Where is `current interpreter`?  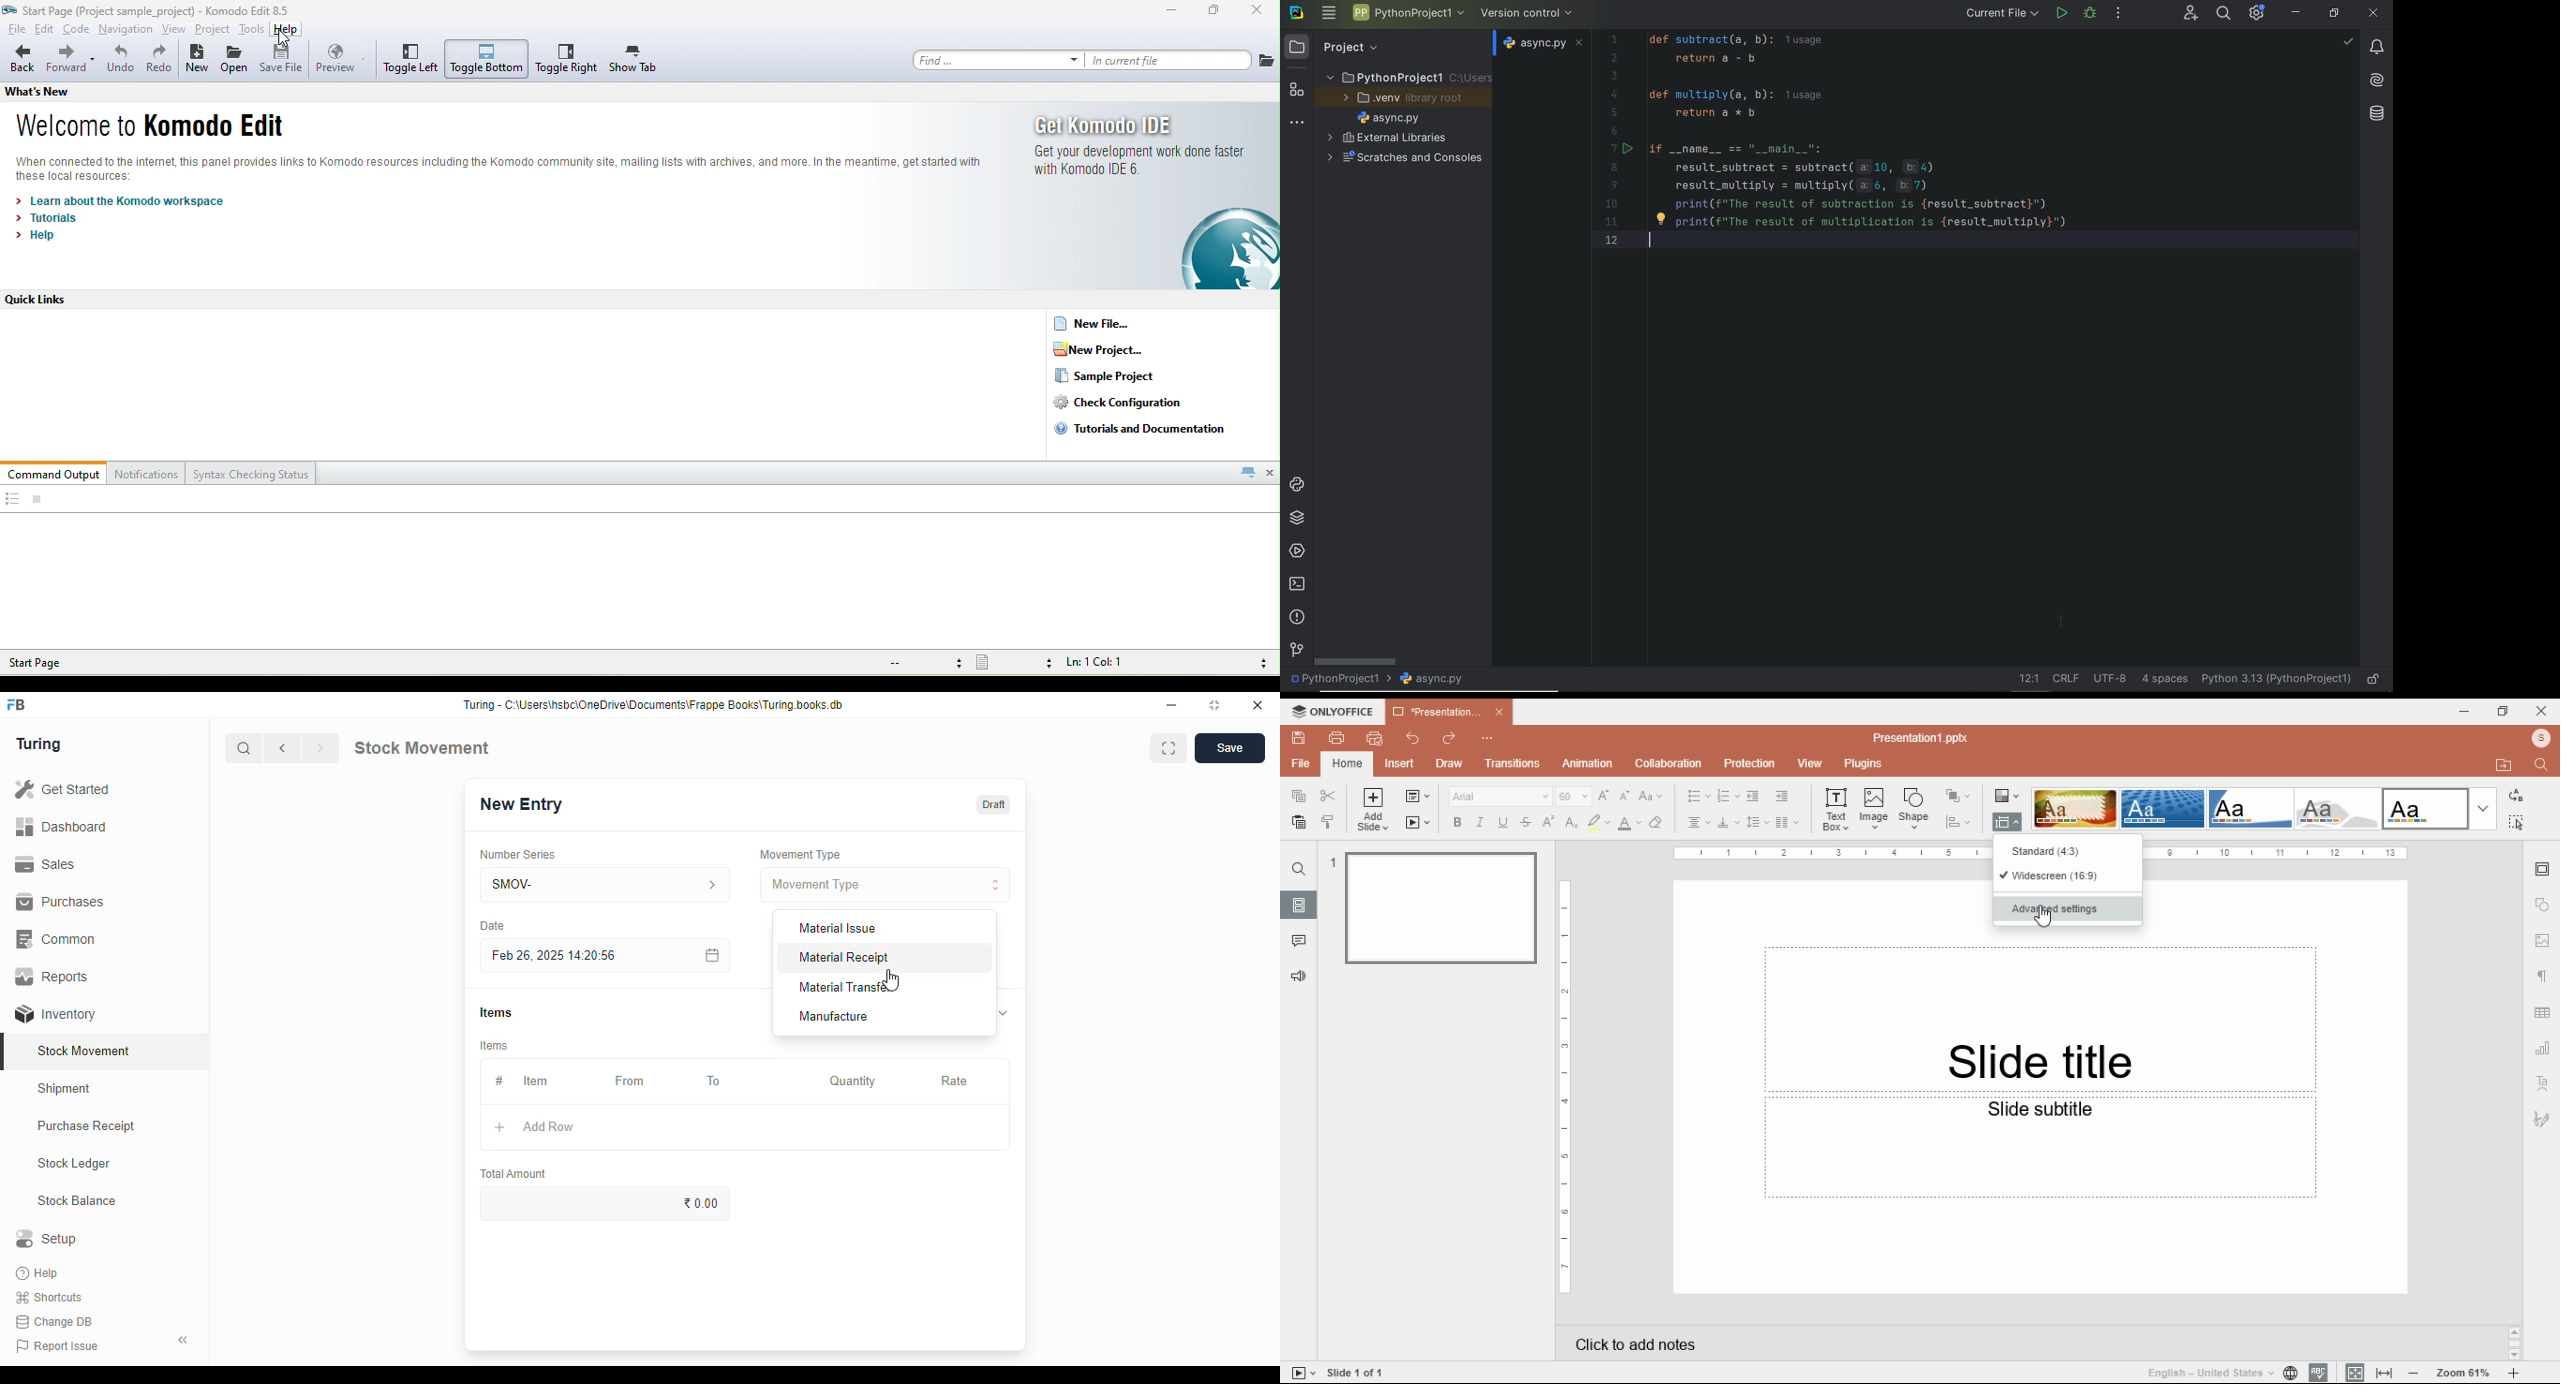 current interpreter is located at coordinates (2276, 679).